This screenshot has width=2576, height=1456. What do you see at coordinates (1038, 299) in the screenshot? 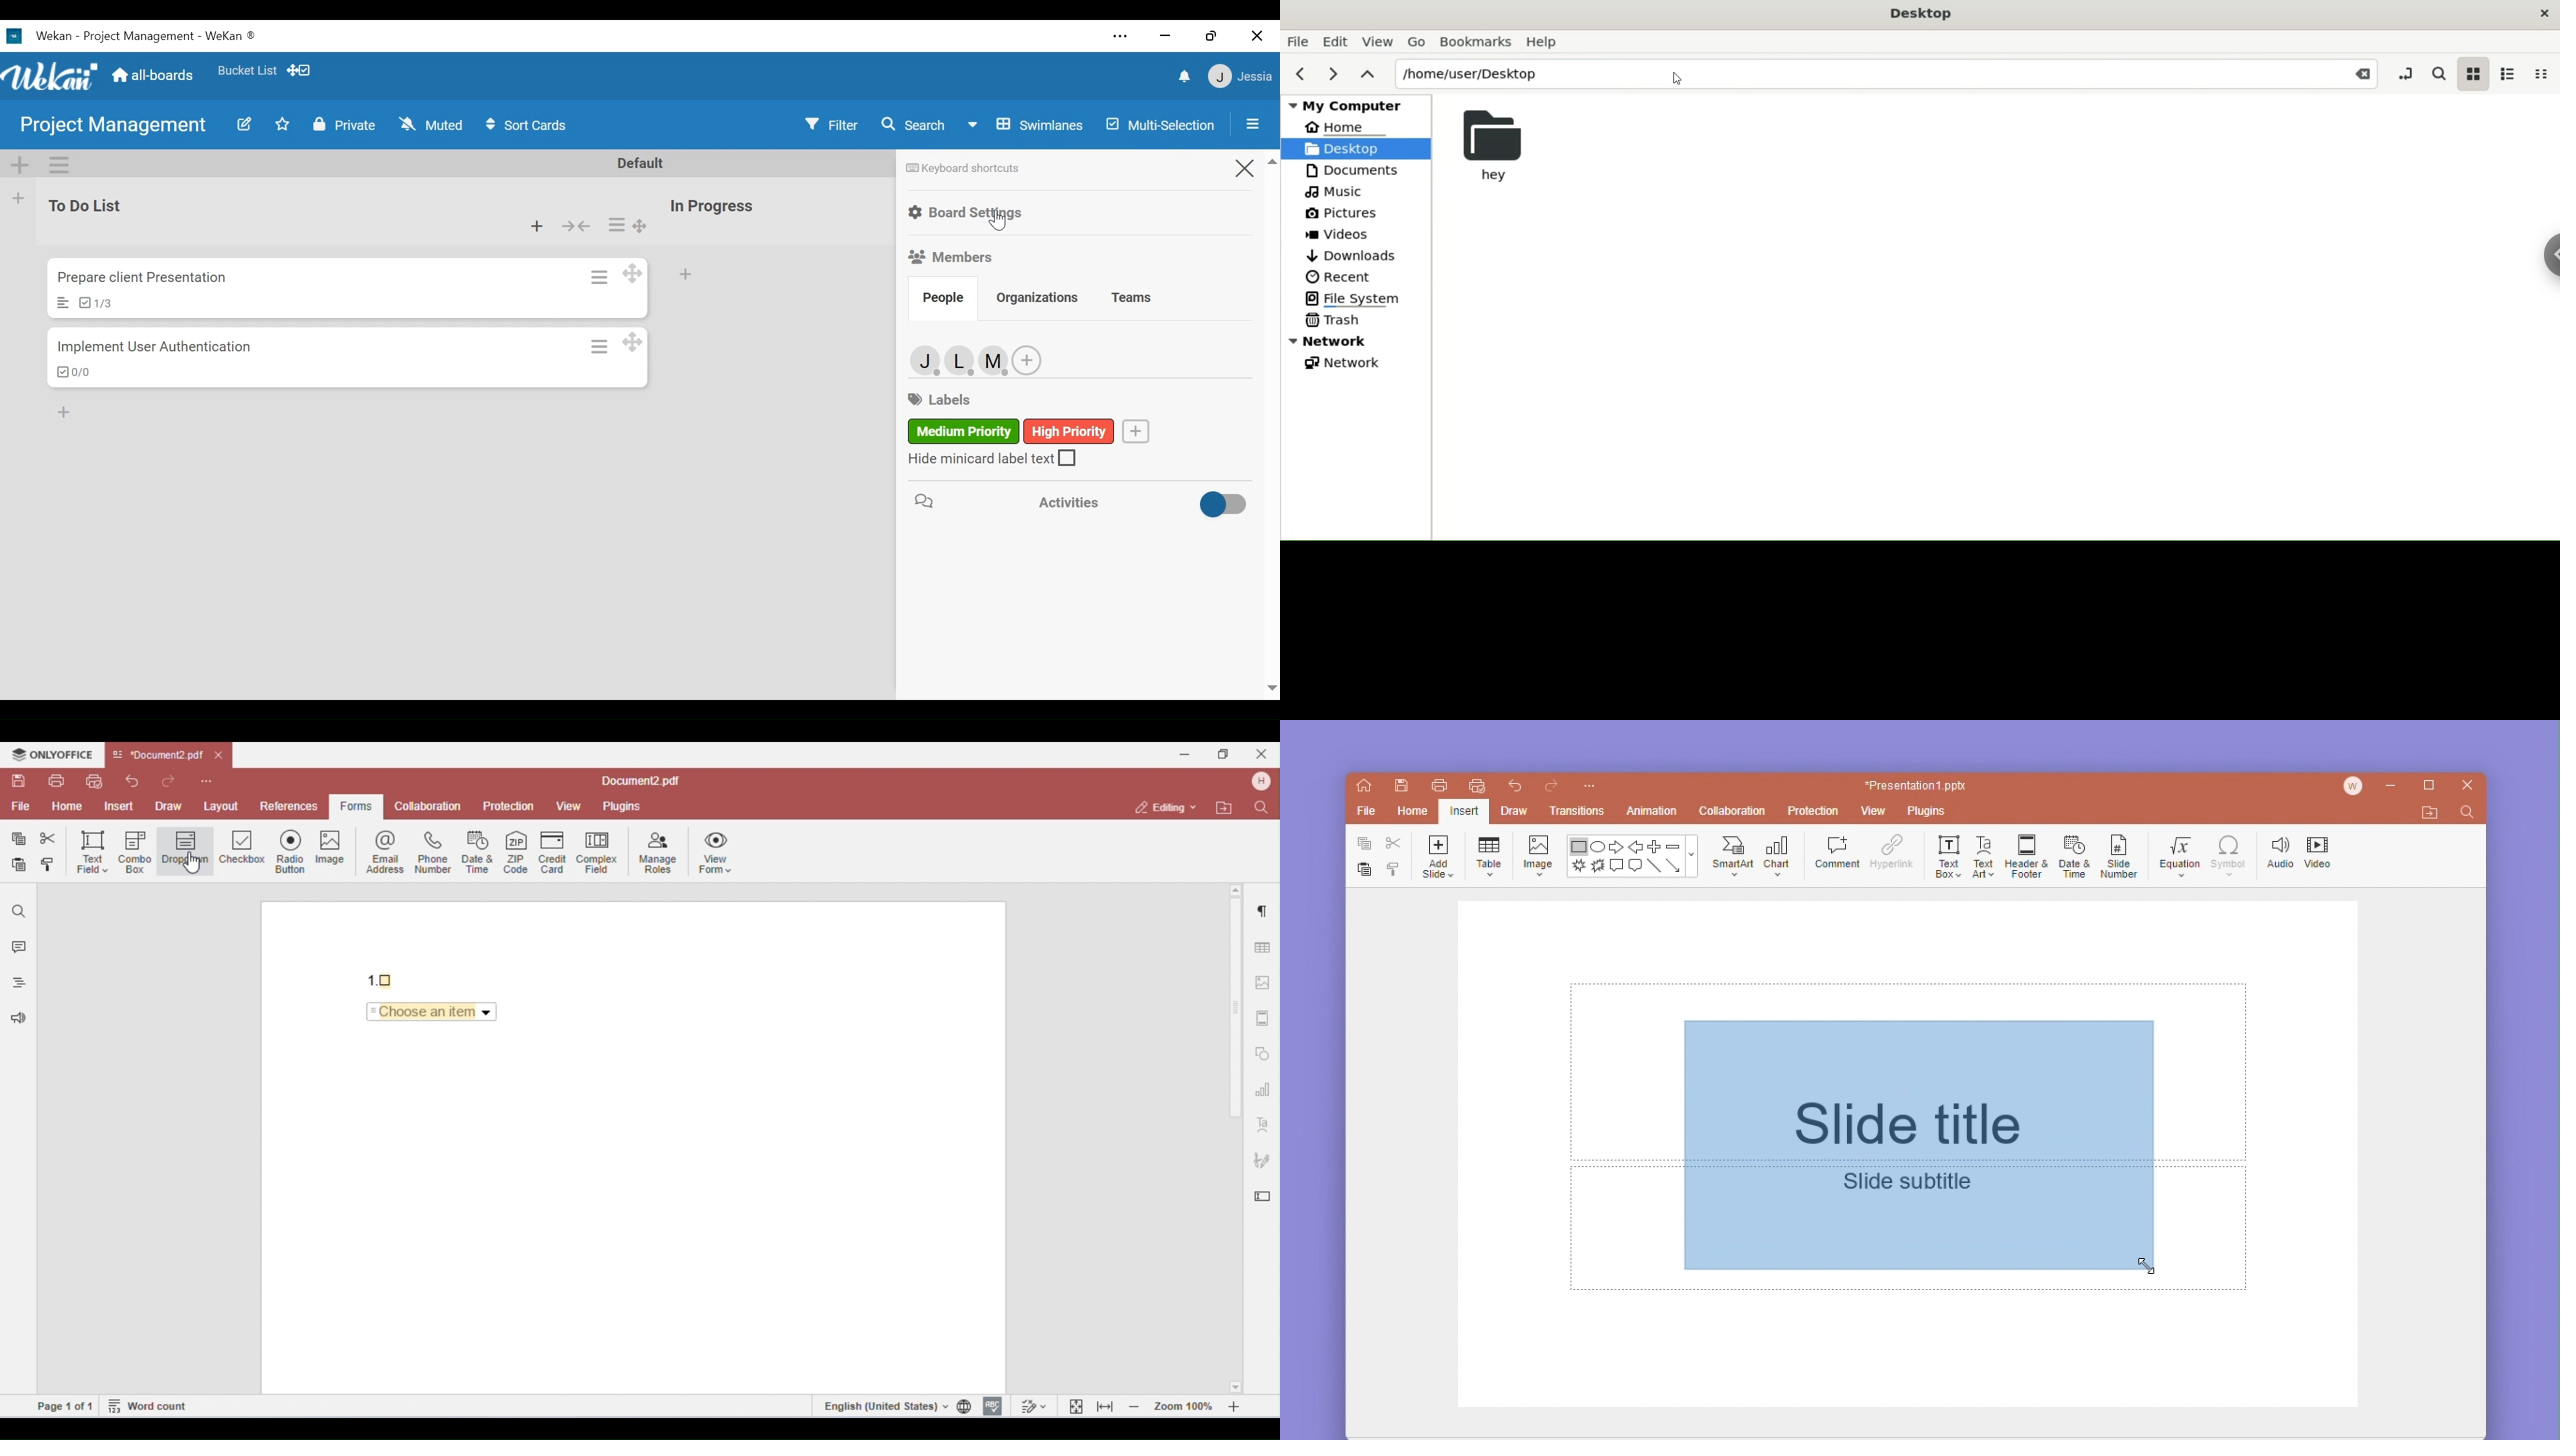
I see `Organizations` at bounding box center [1038, 299].